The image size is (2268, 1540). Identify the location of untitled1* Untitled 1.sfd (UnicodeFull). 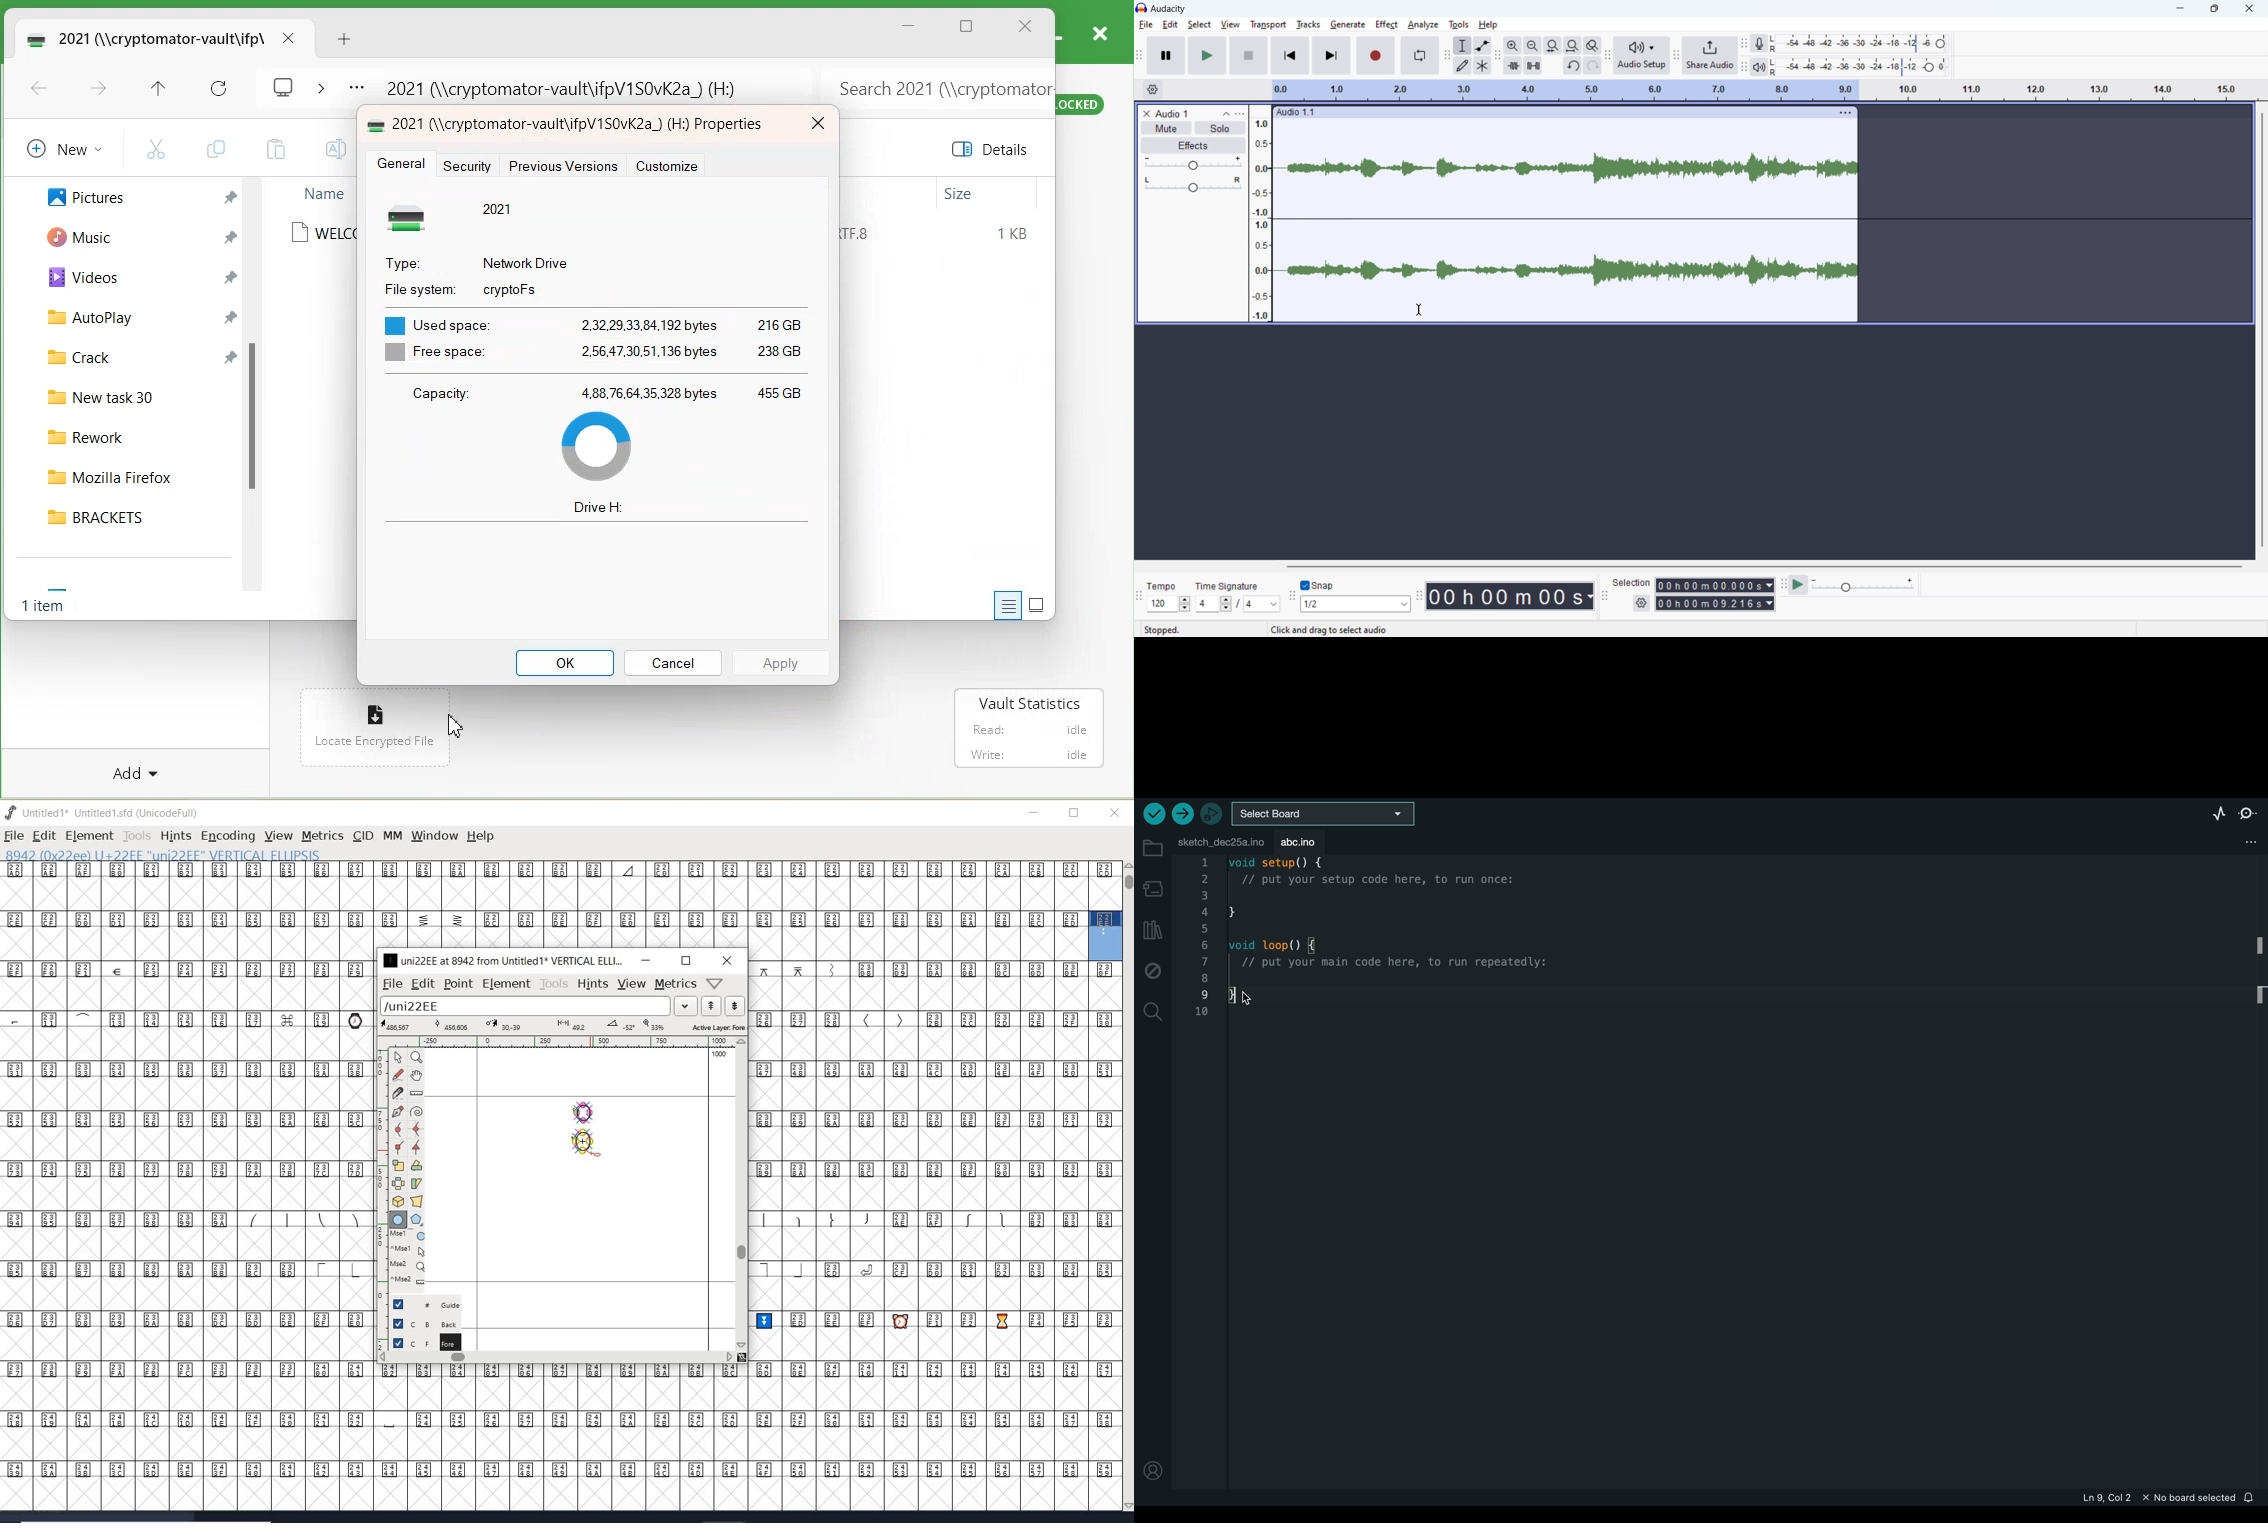
(117, 811).